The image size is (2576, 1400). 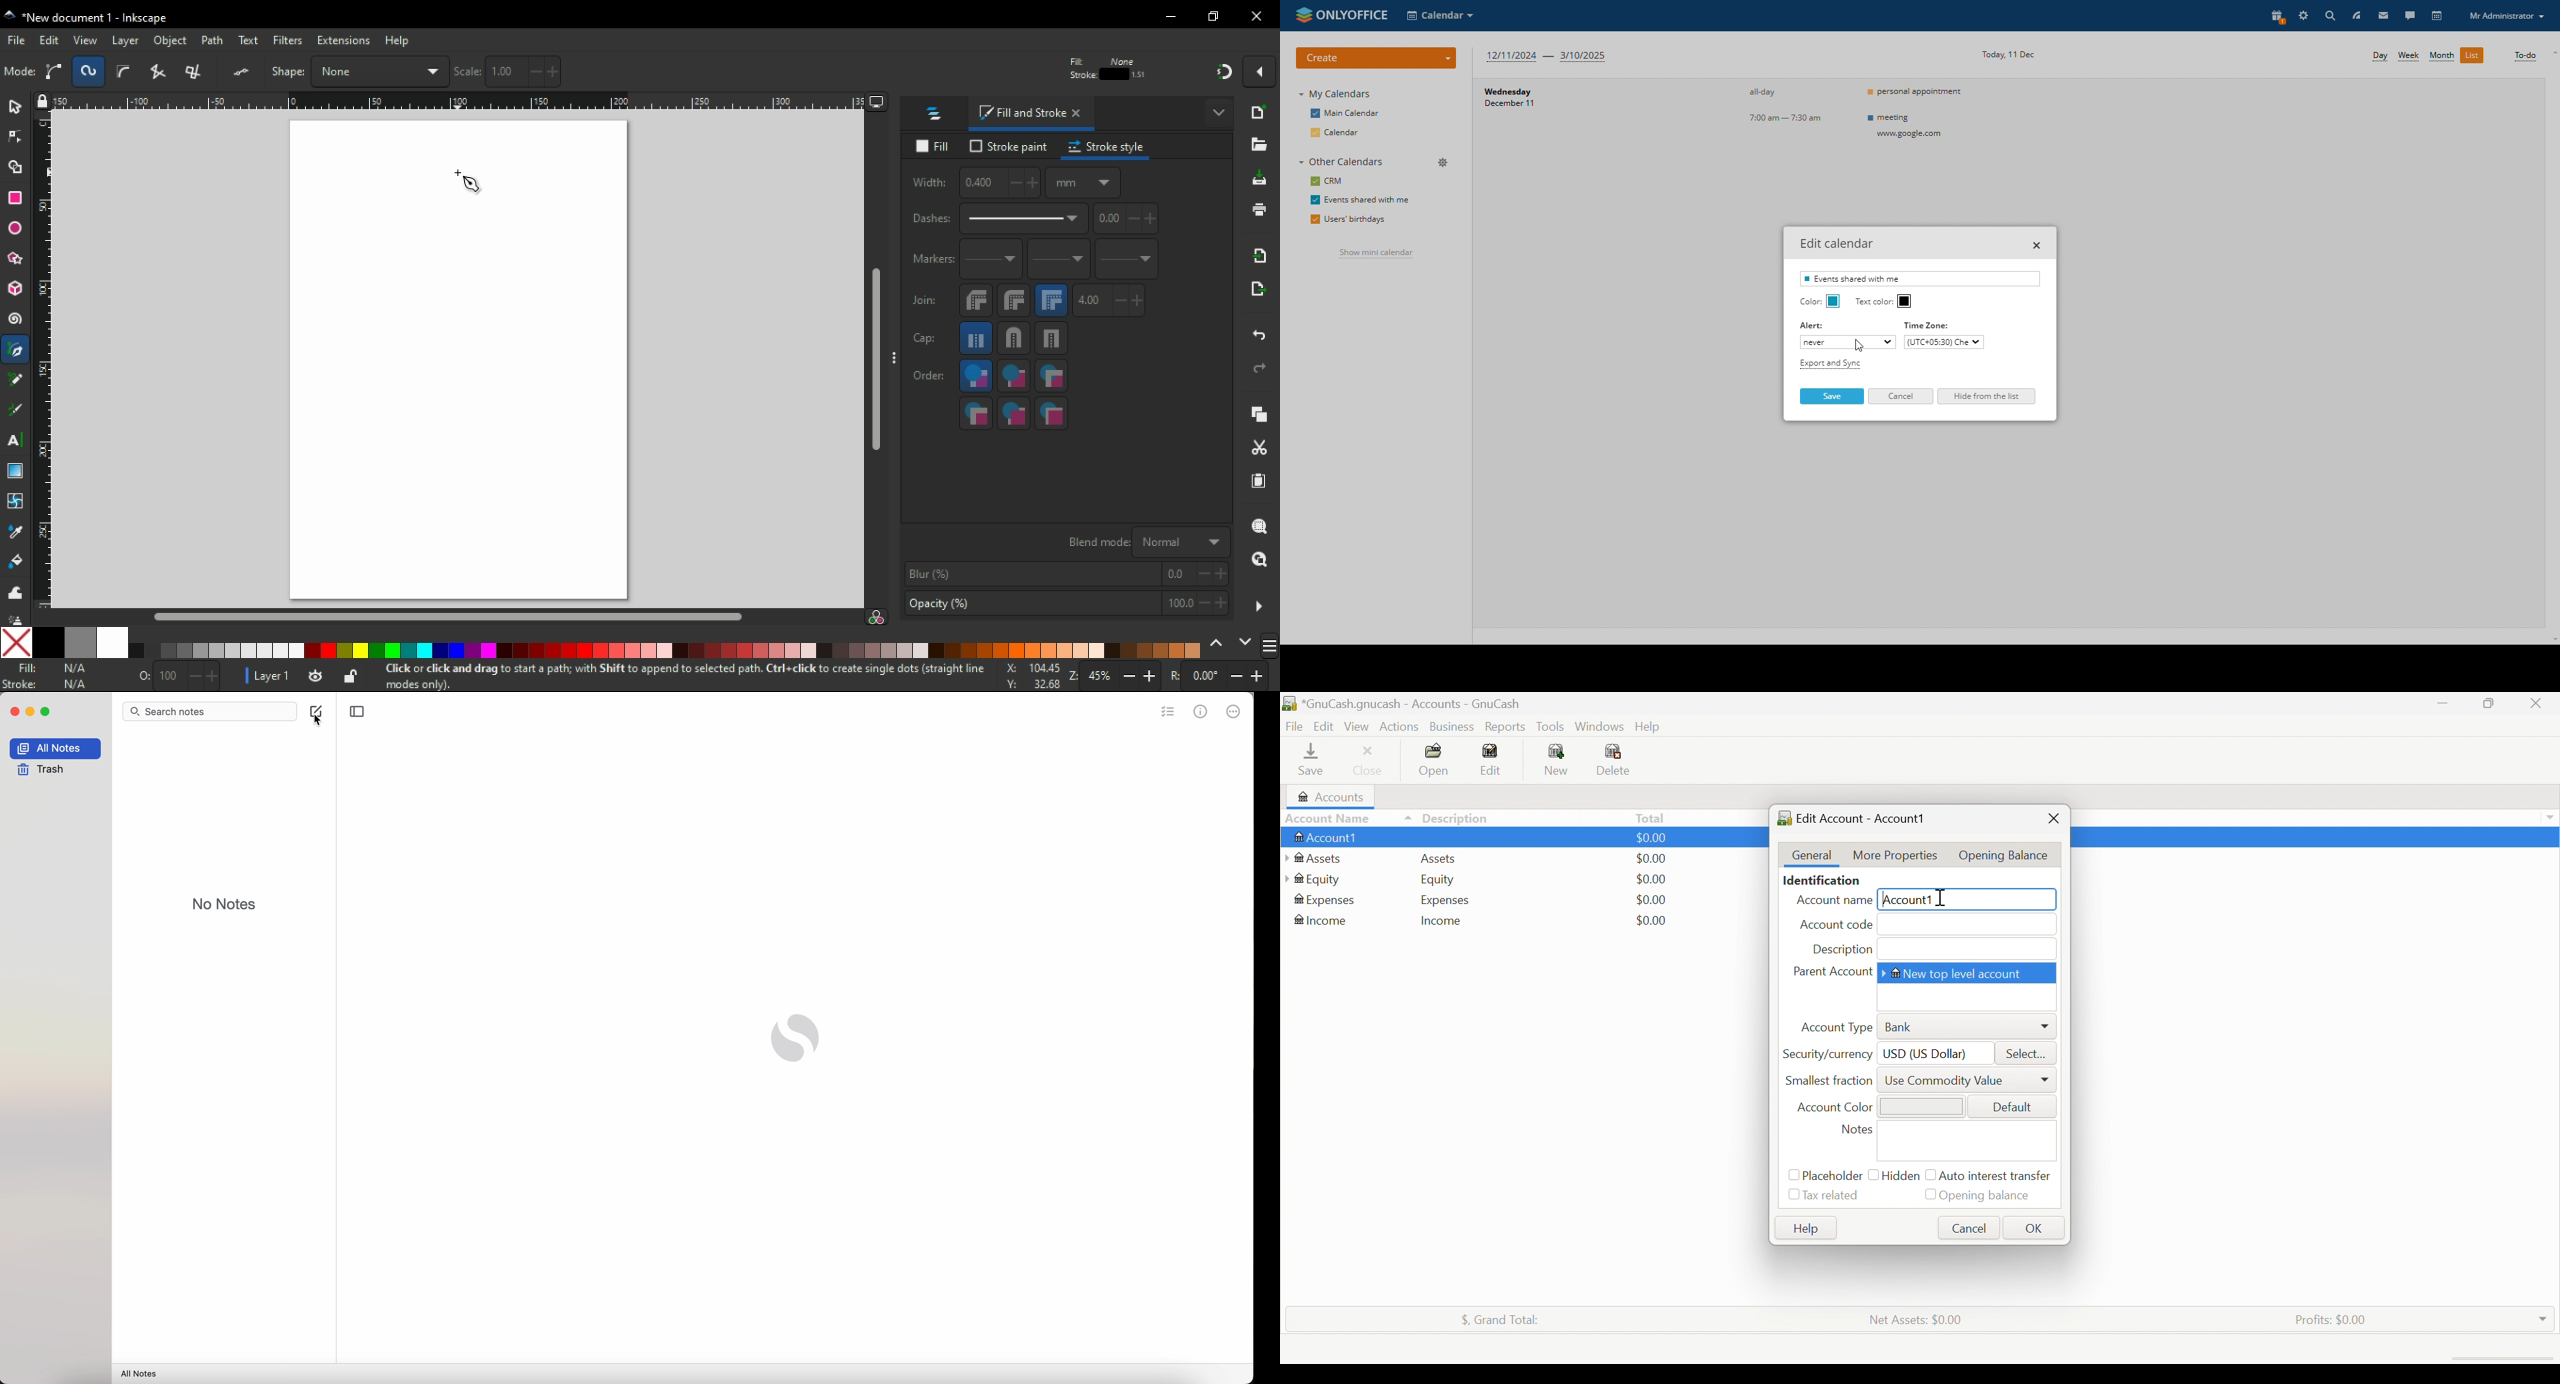 I want to click on Help, so click(x=1649, y=727).